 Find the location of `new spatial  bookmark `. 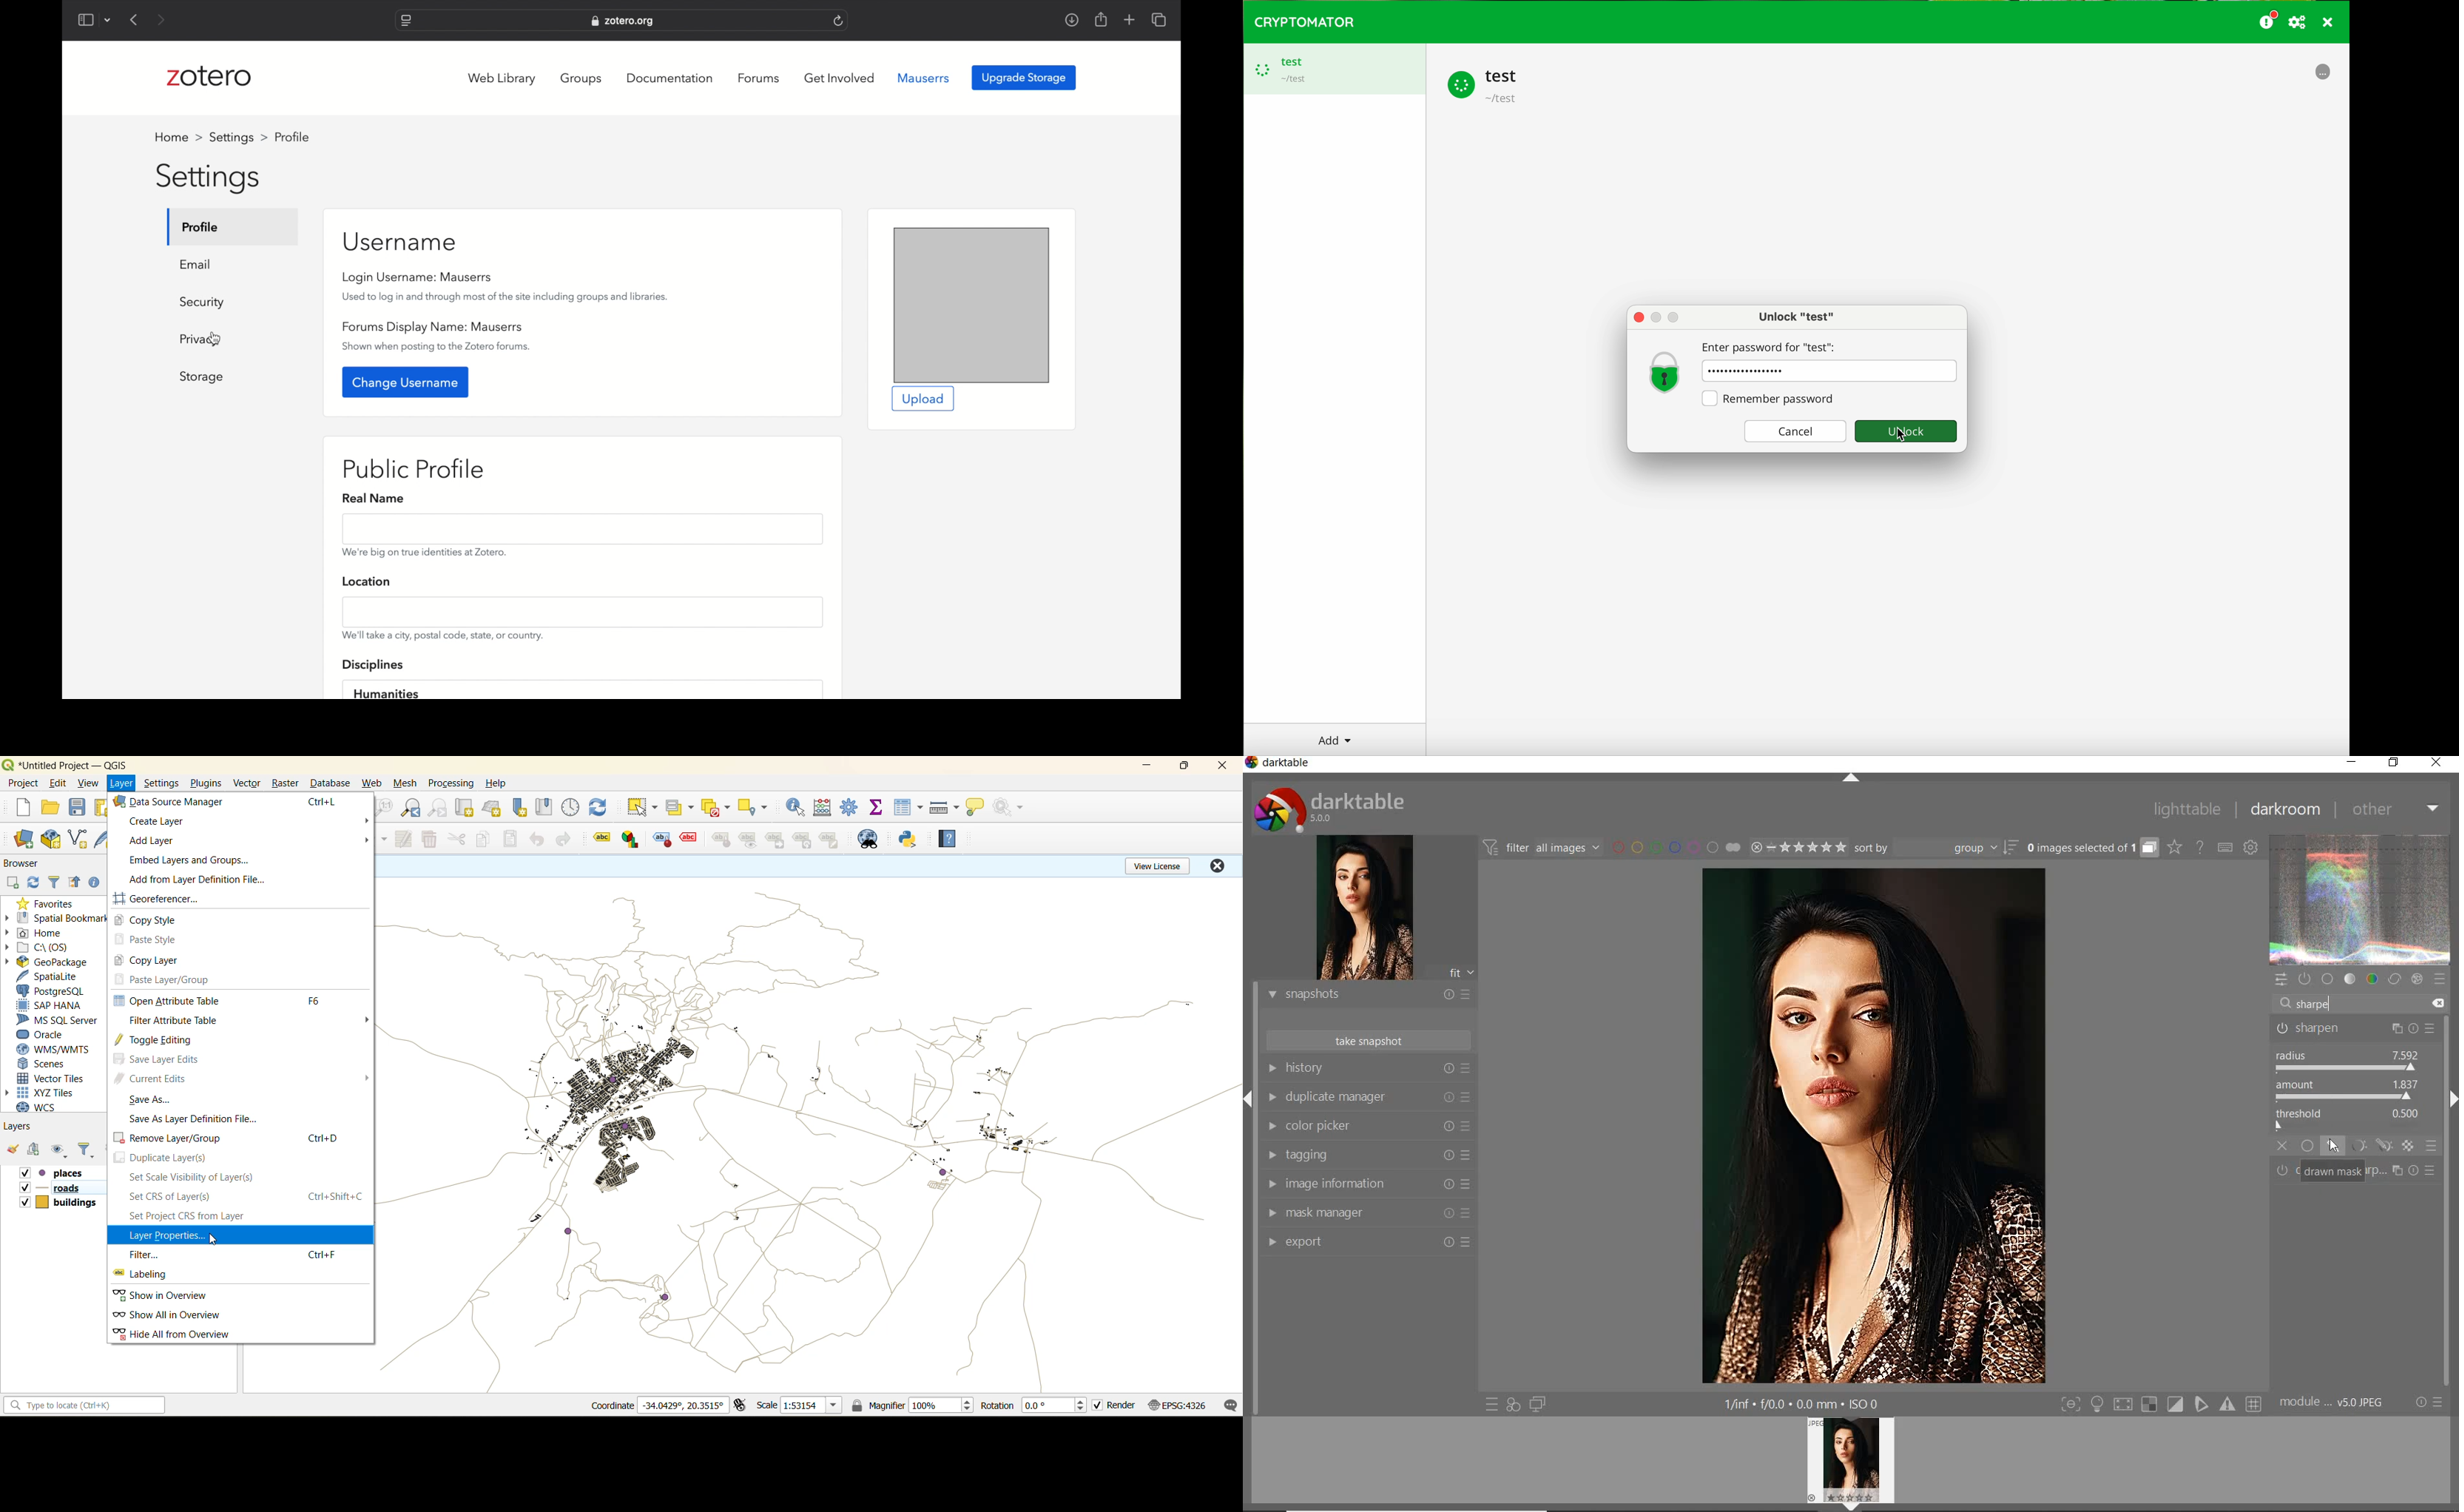

new spatial  bookmark  is located at coordinates (522, 810).